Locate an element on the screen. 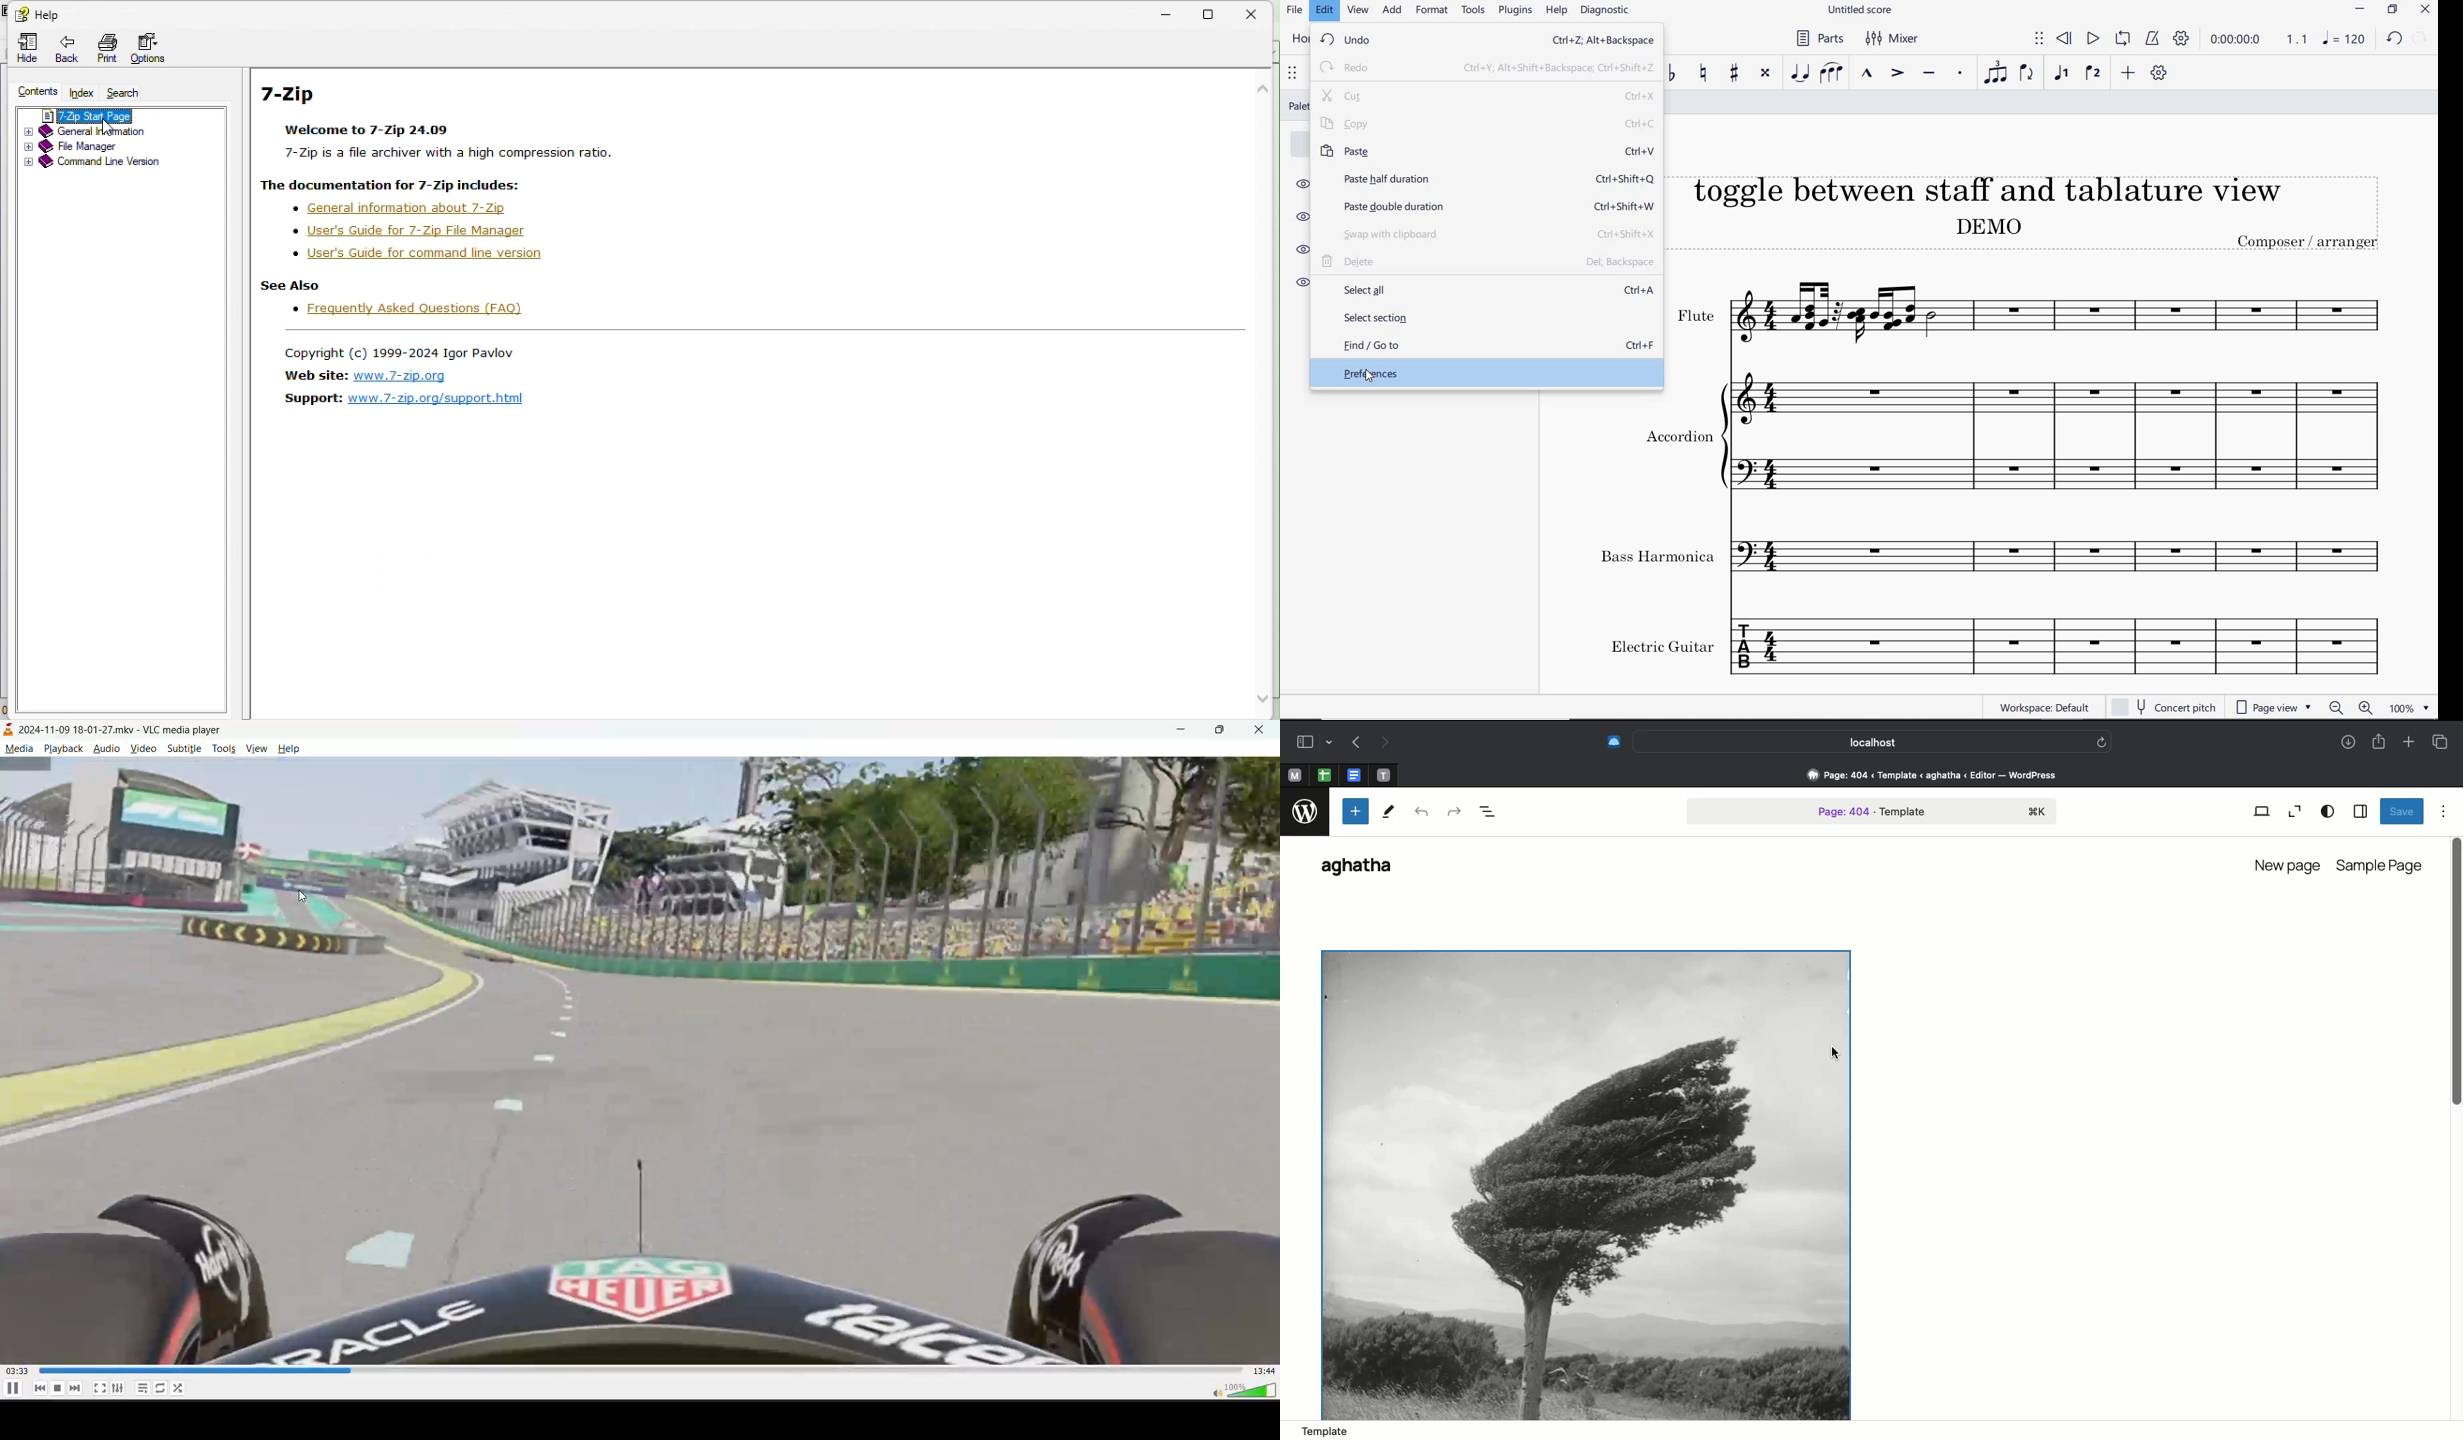 The image size is (2464, 1456). toggle sharp is located at coordinates (1734, 74).